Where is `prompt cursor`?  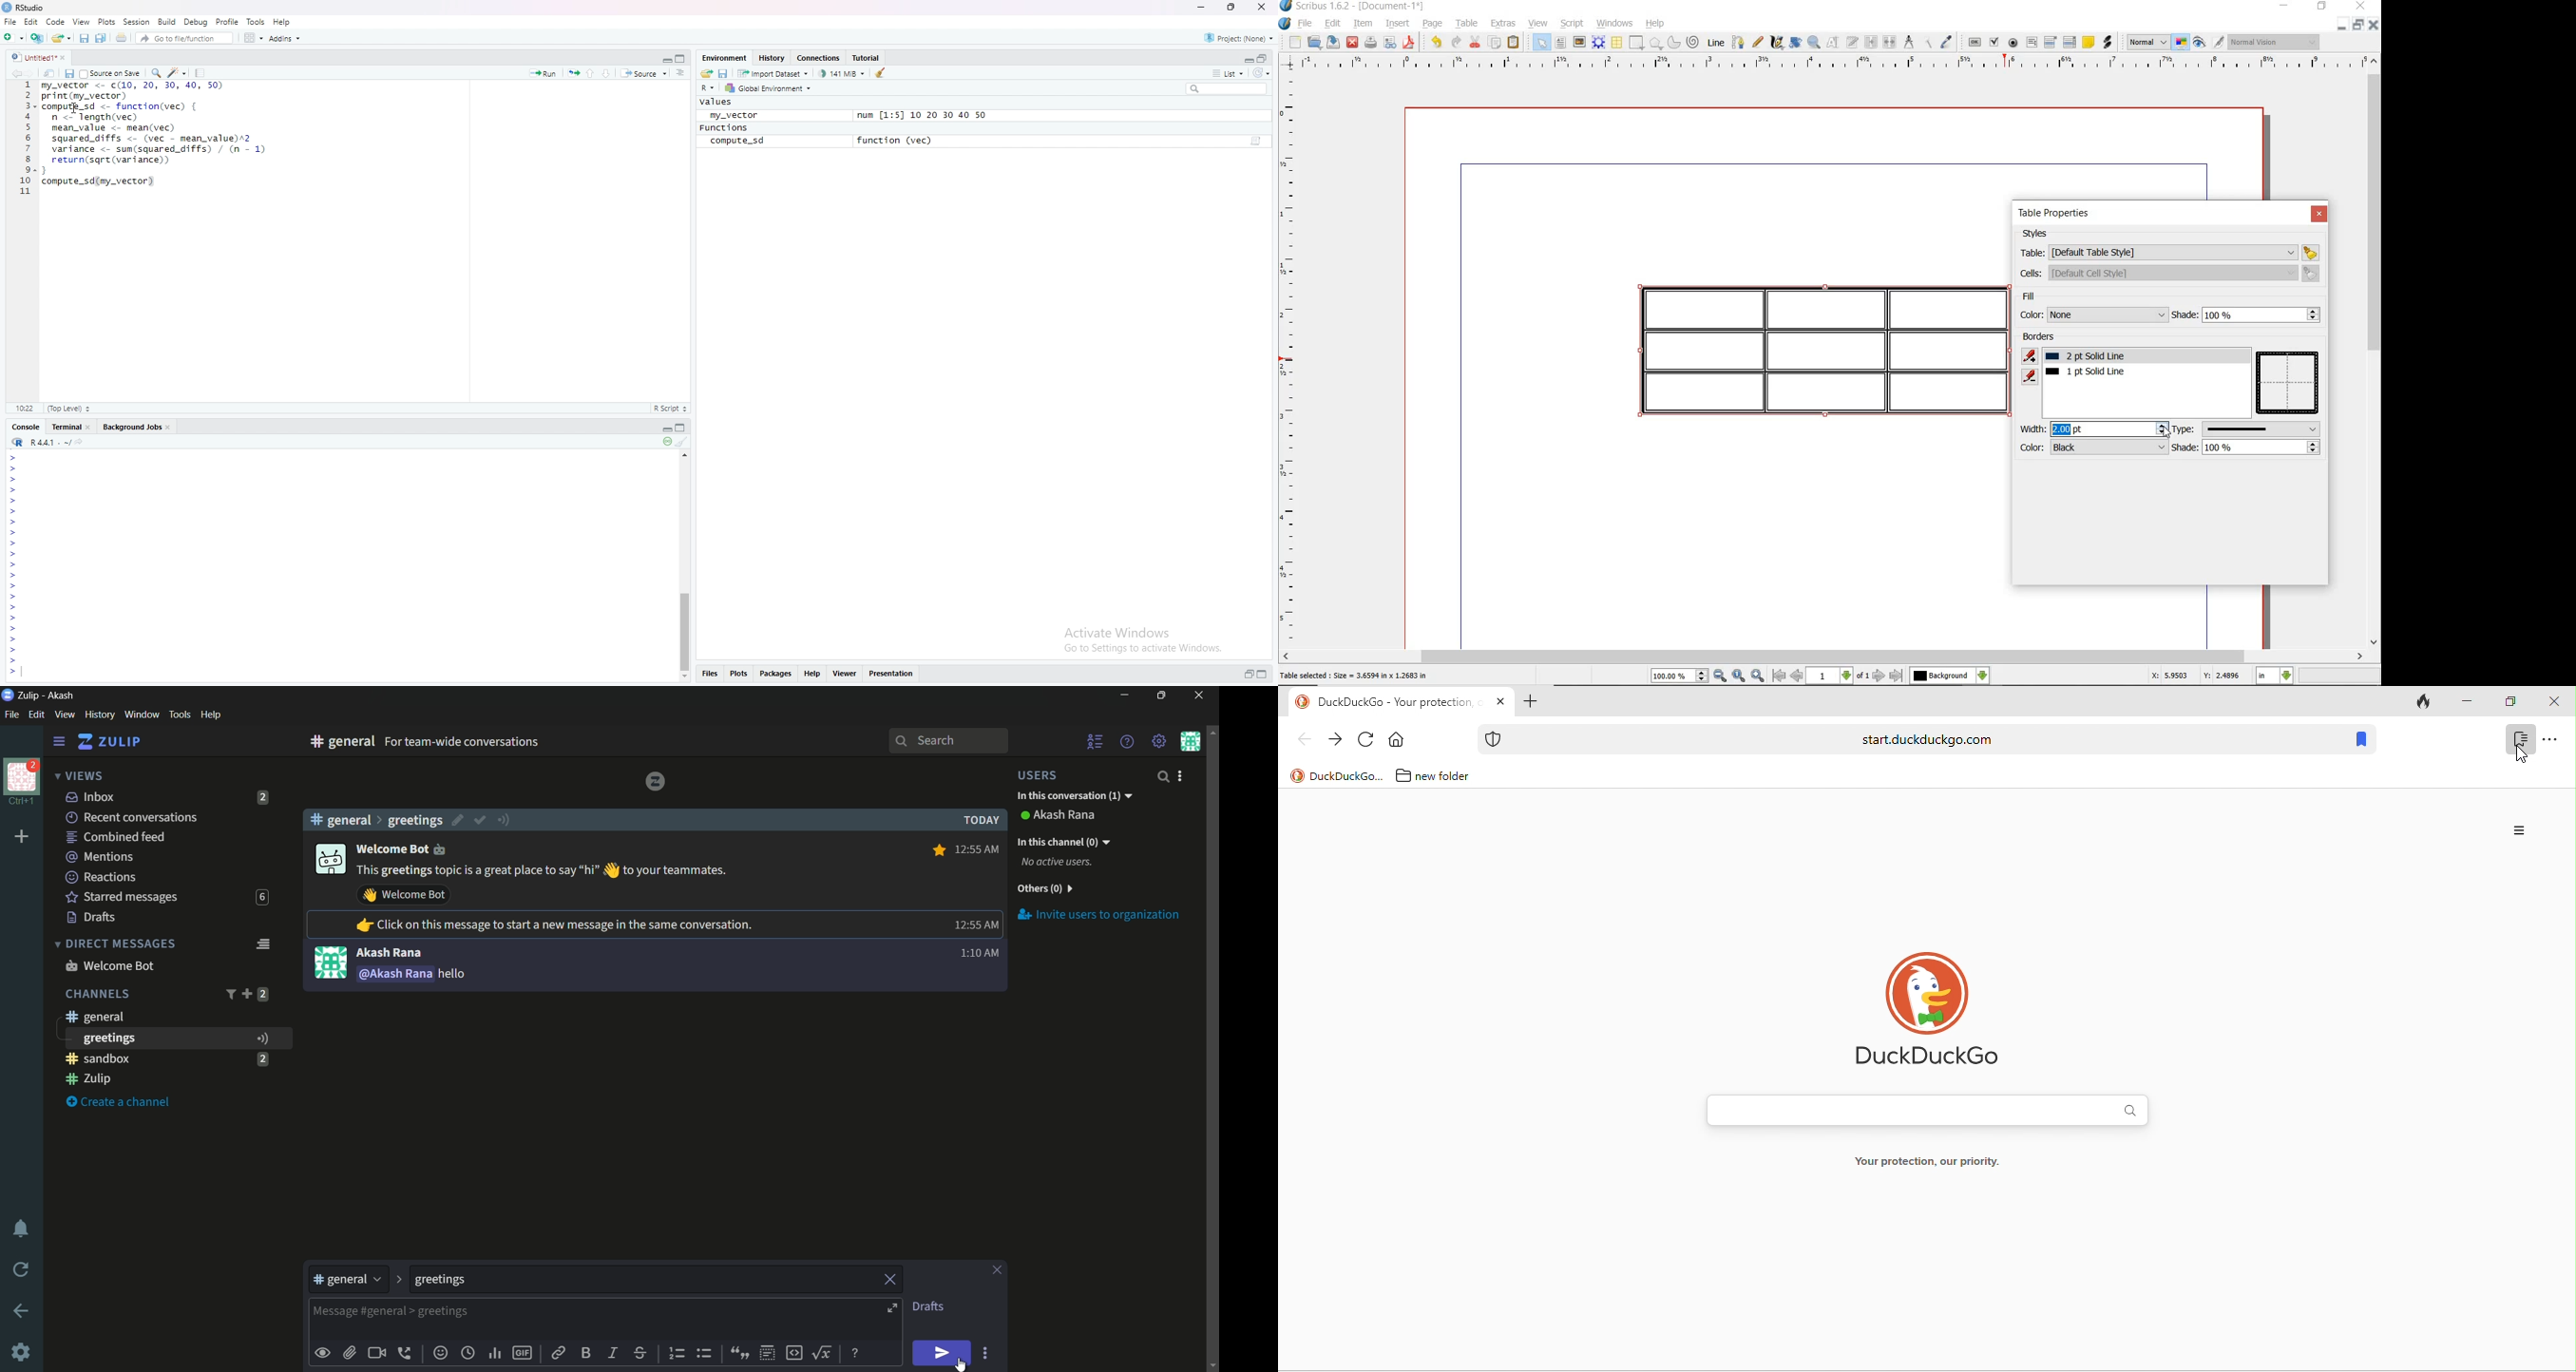
prompt cursor is located at coordinates (13, 532).